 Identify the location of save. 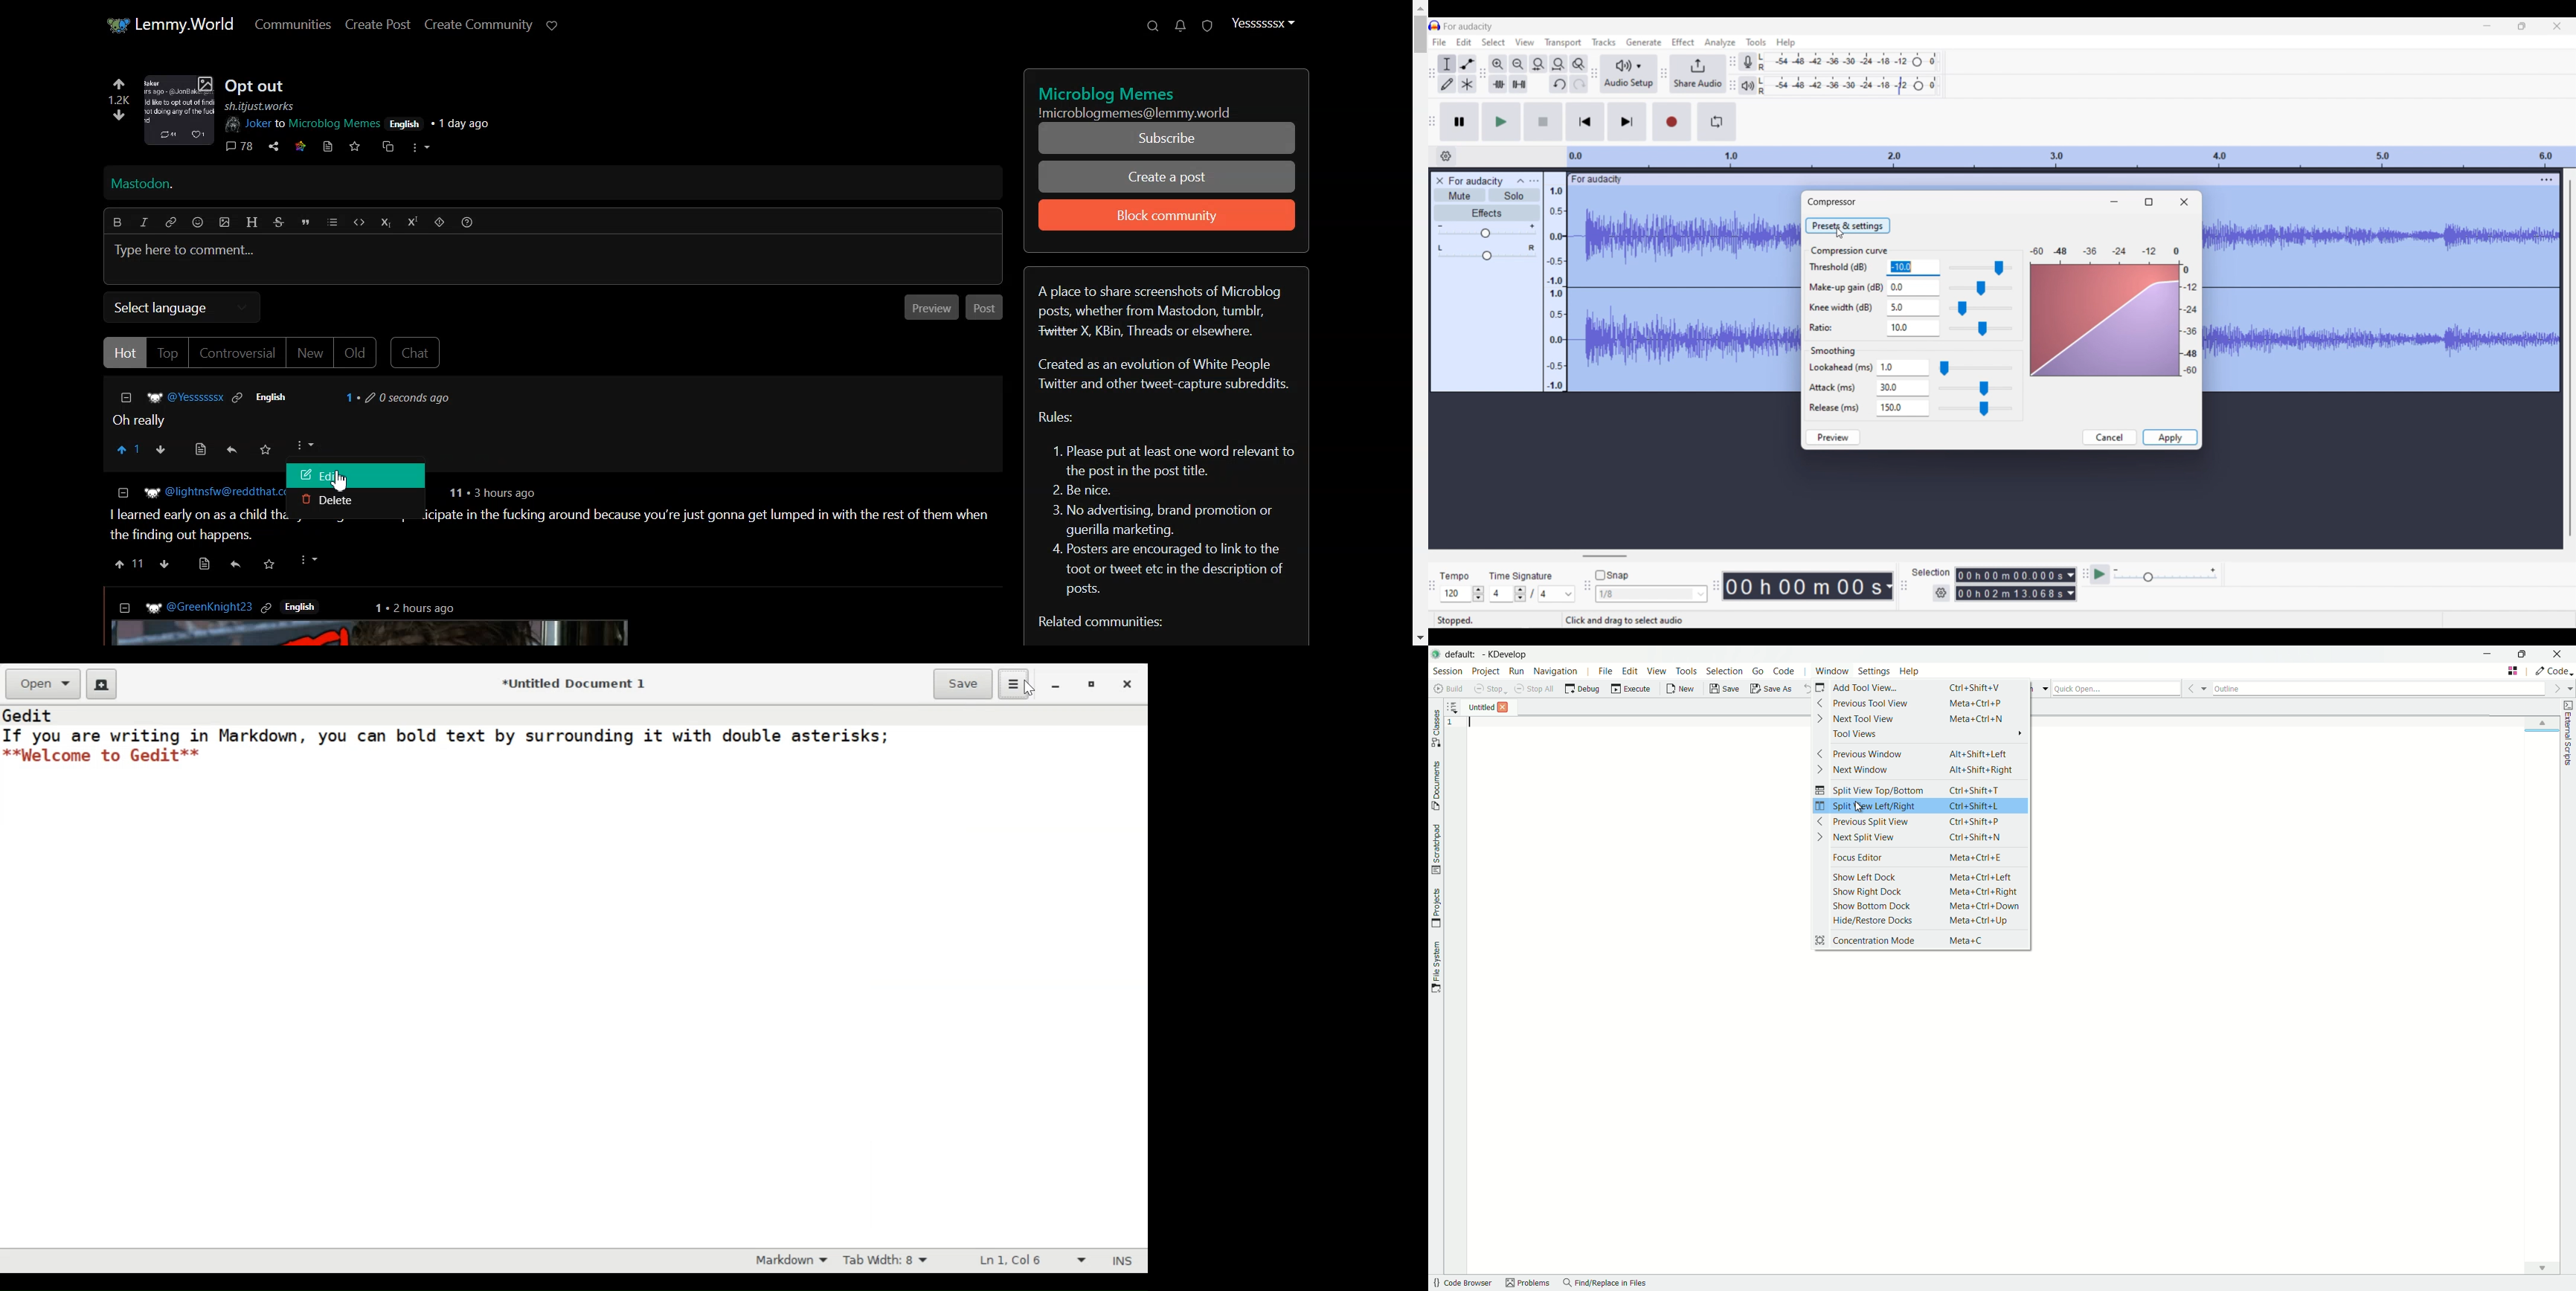
(1724, 688).